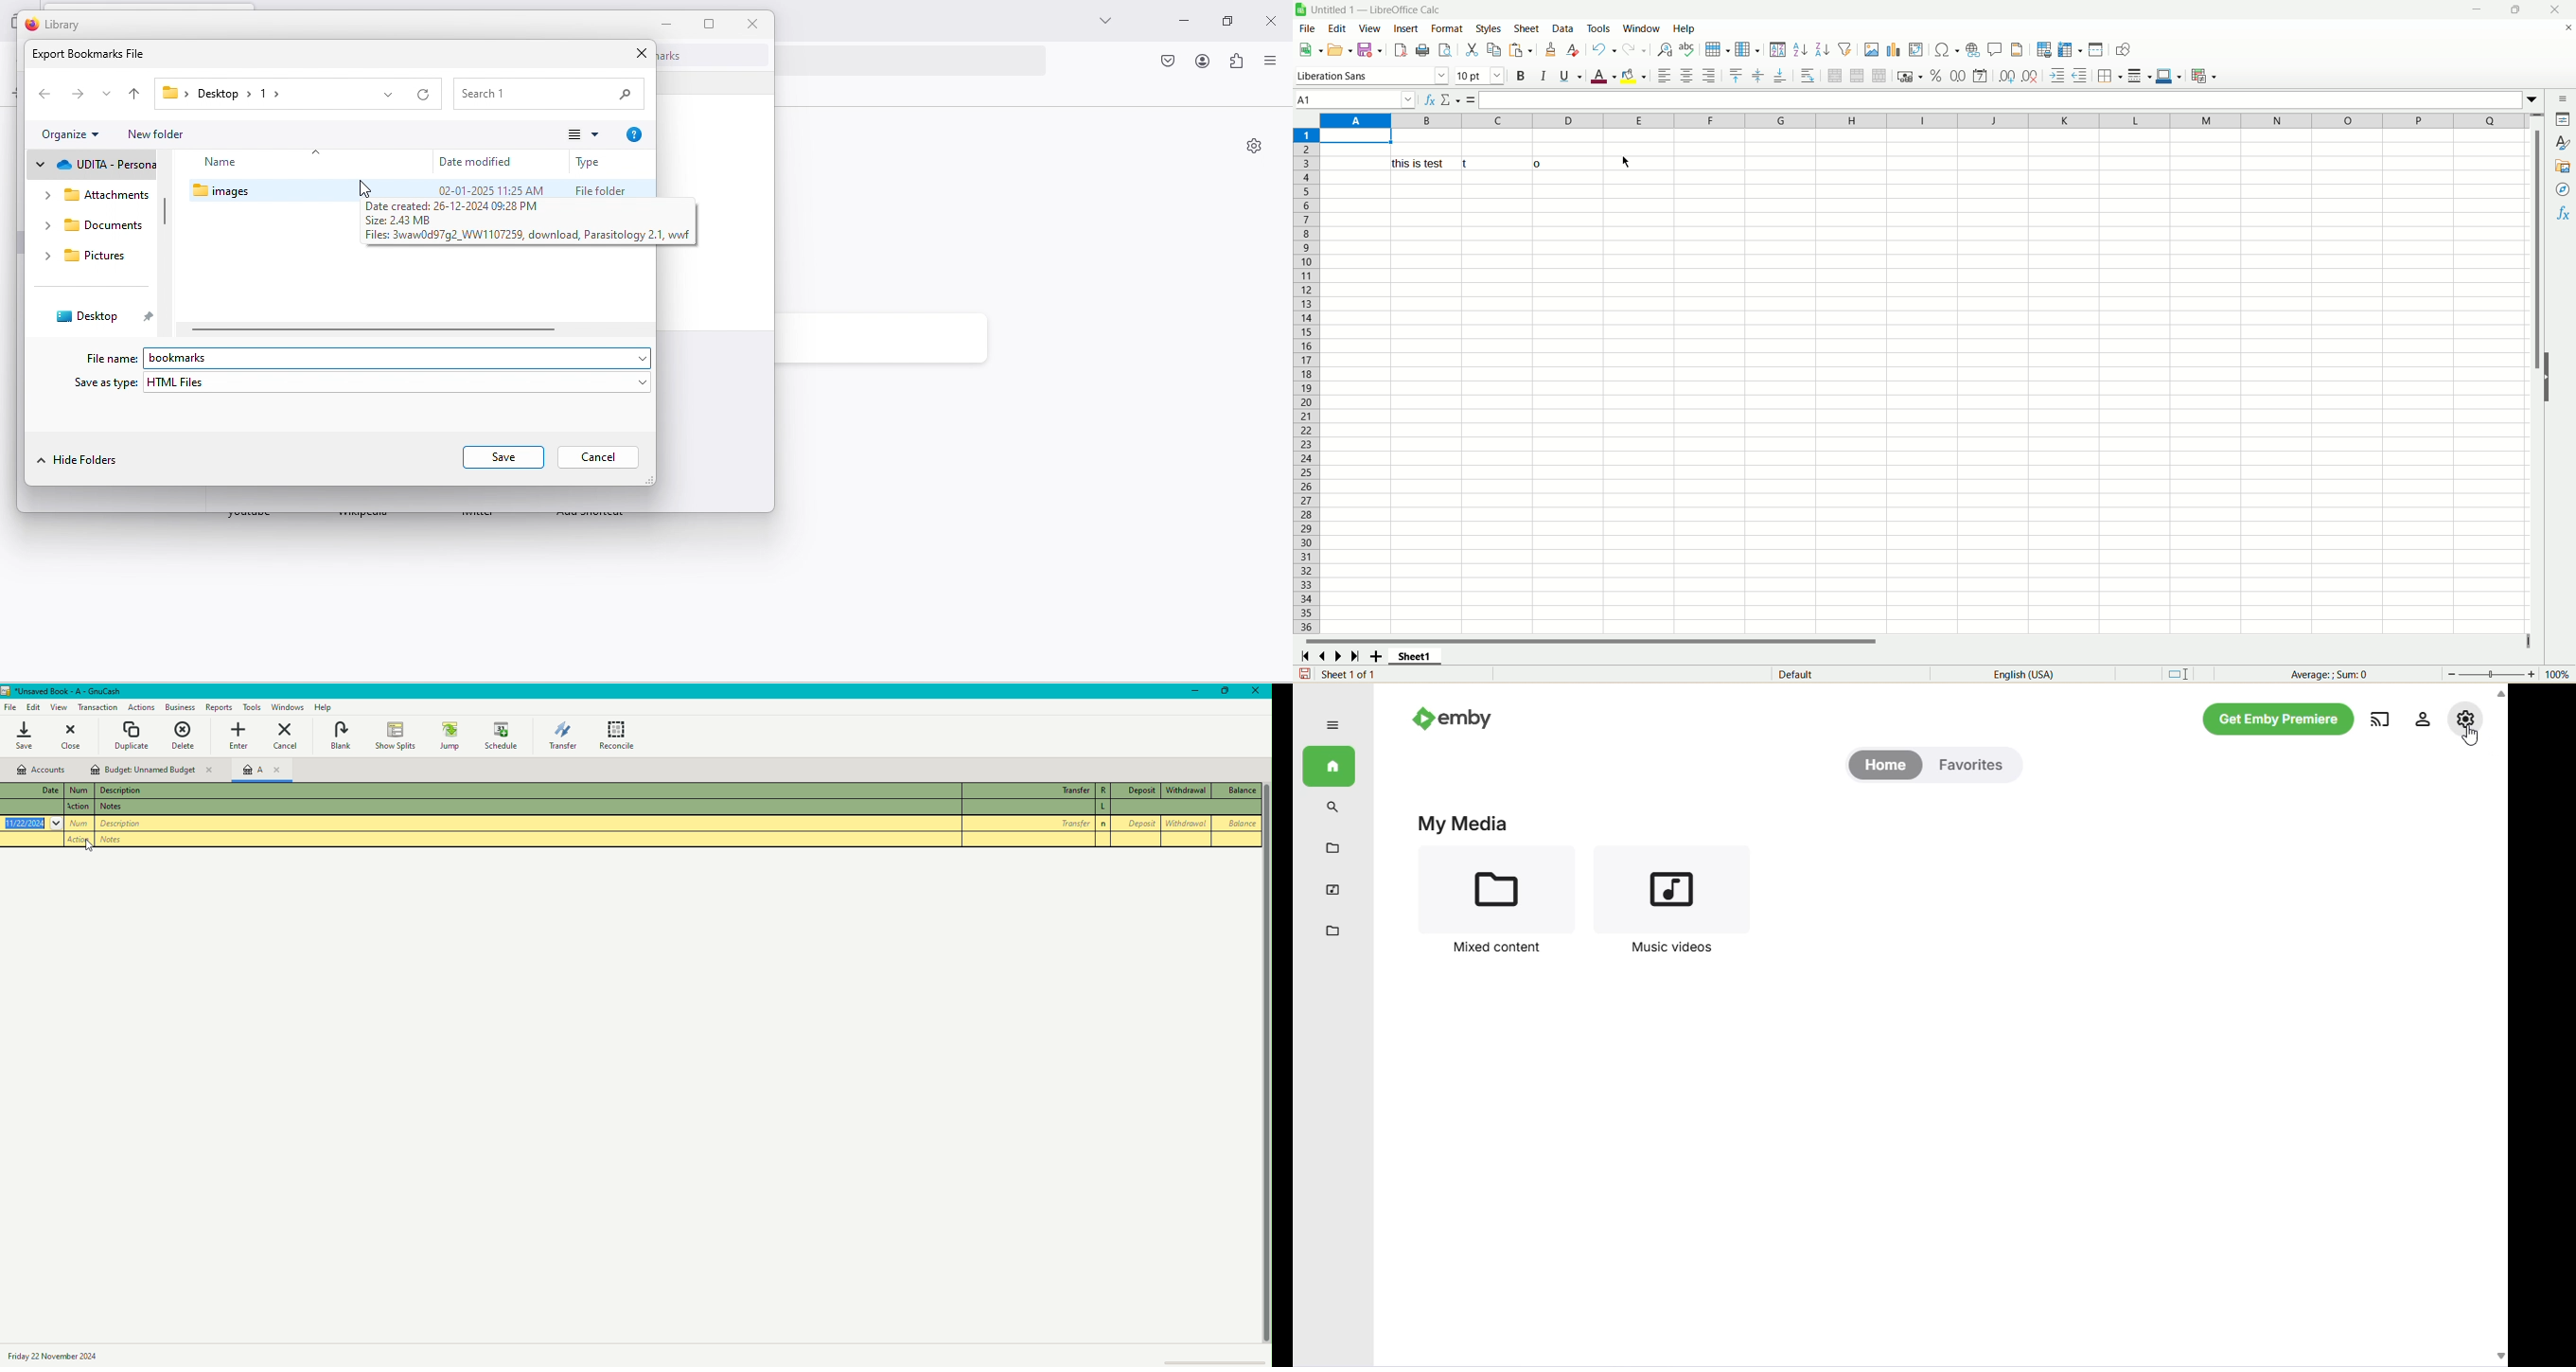 The height and width of the screenshot is (1372, 2576). What do you see at coordinates (1837, 78) in the screenshot?
I see `merge and center cell` at bounding box center [1837, 78].